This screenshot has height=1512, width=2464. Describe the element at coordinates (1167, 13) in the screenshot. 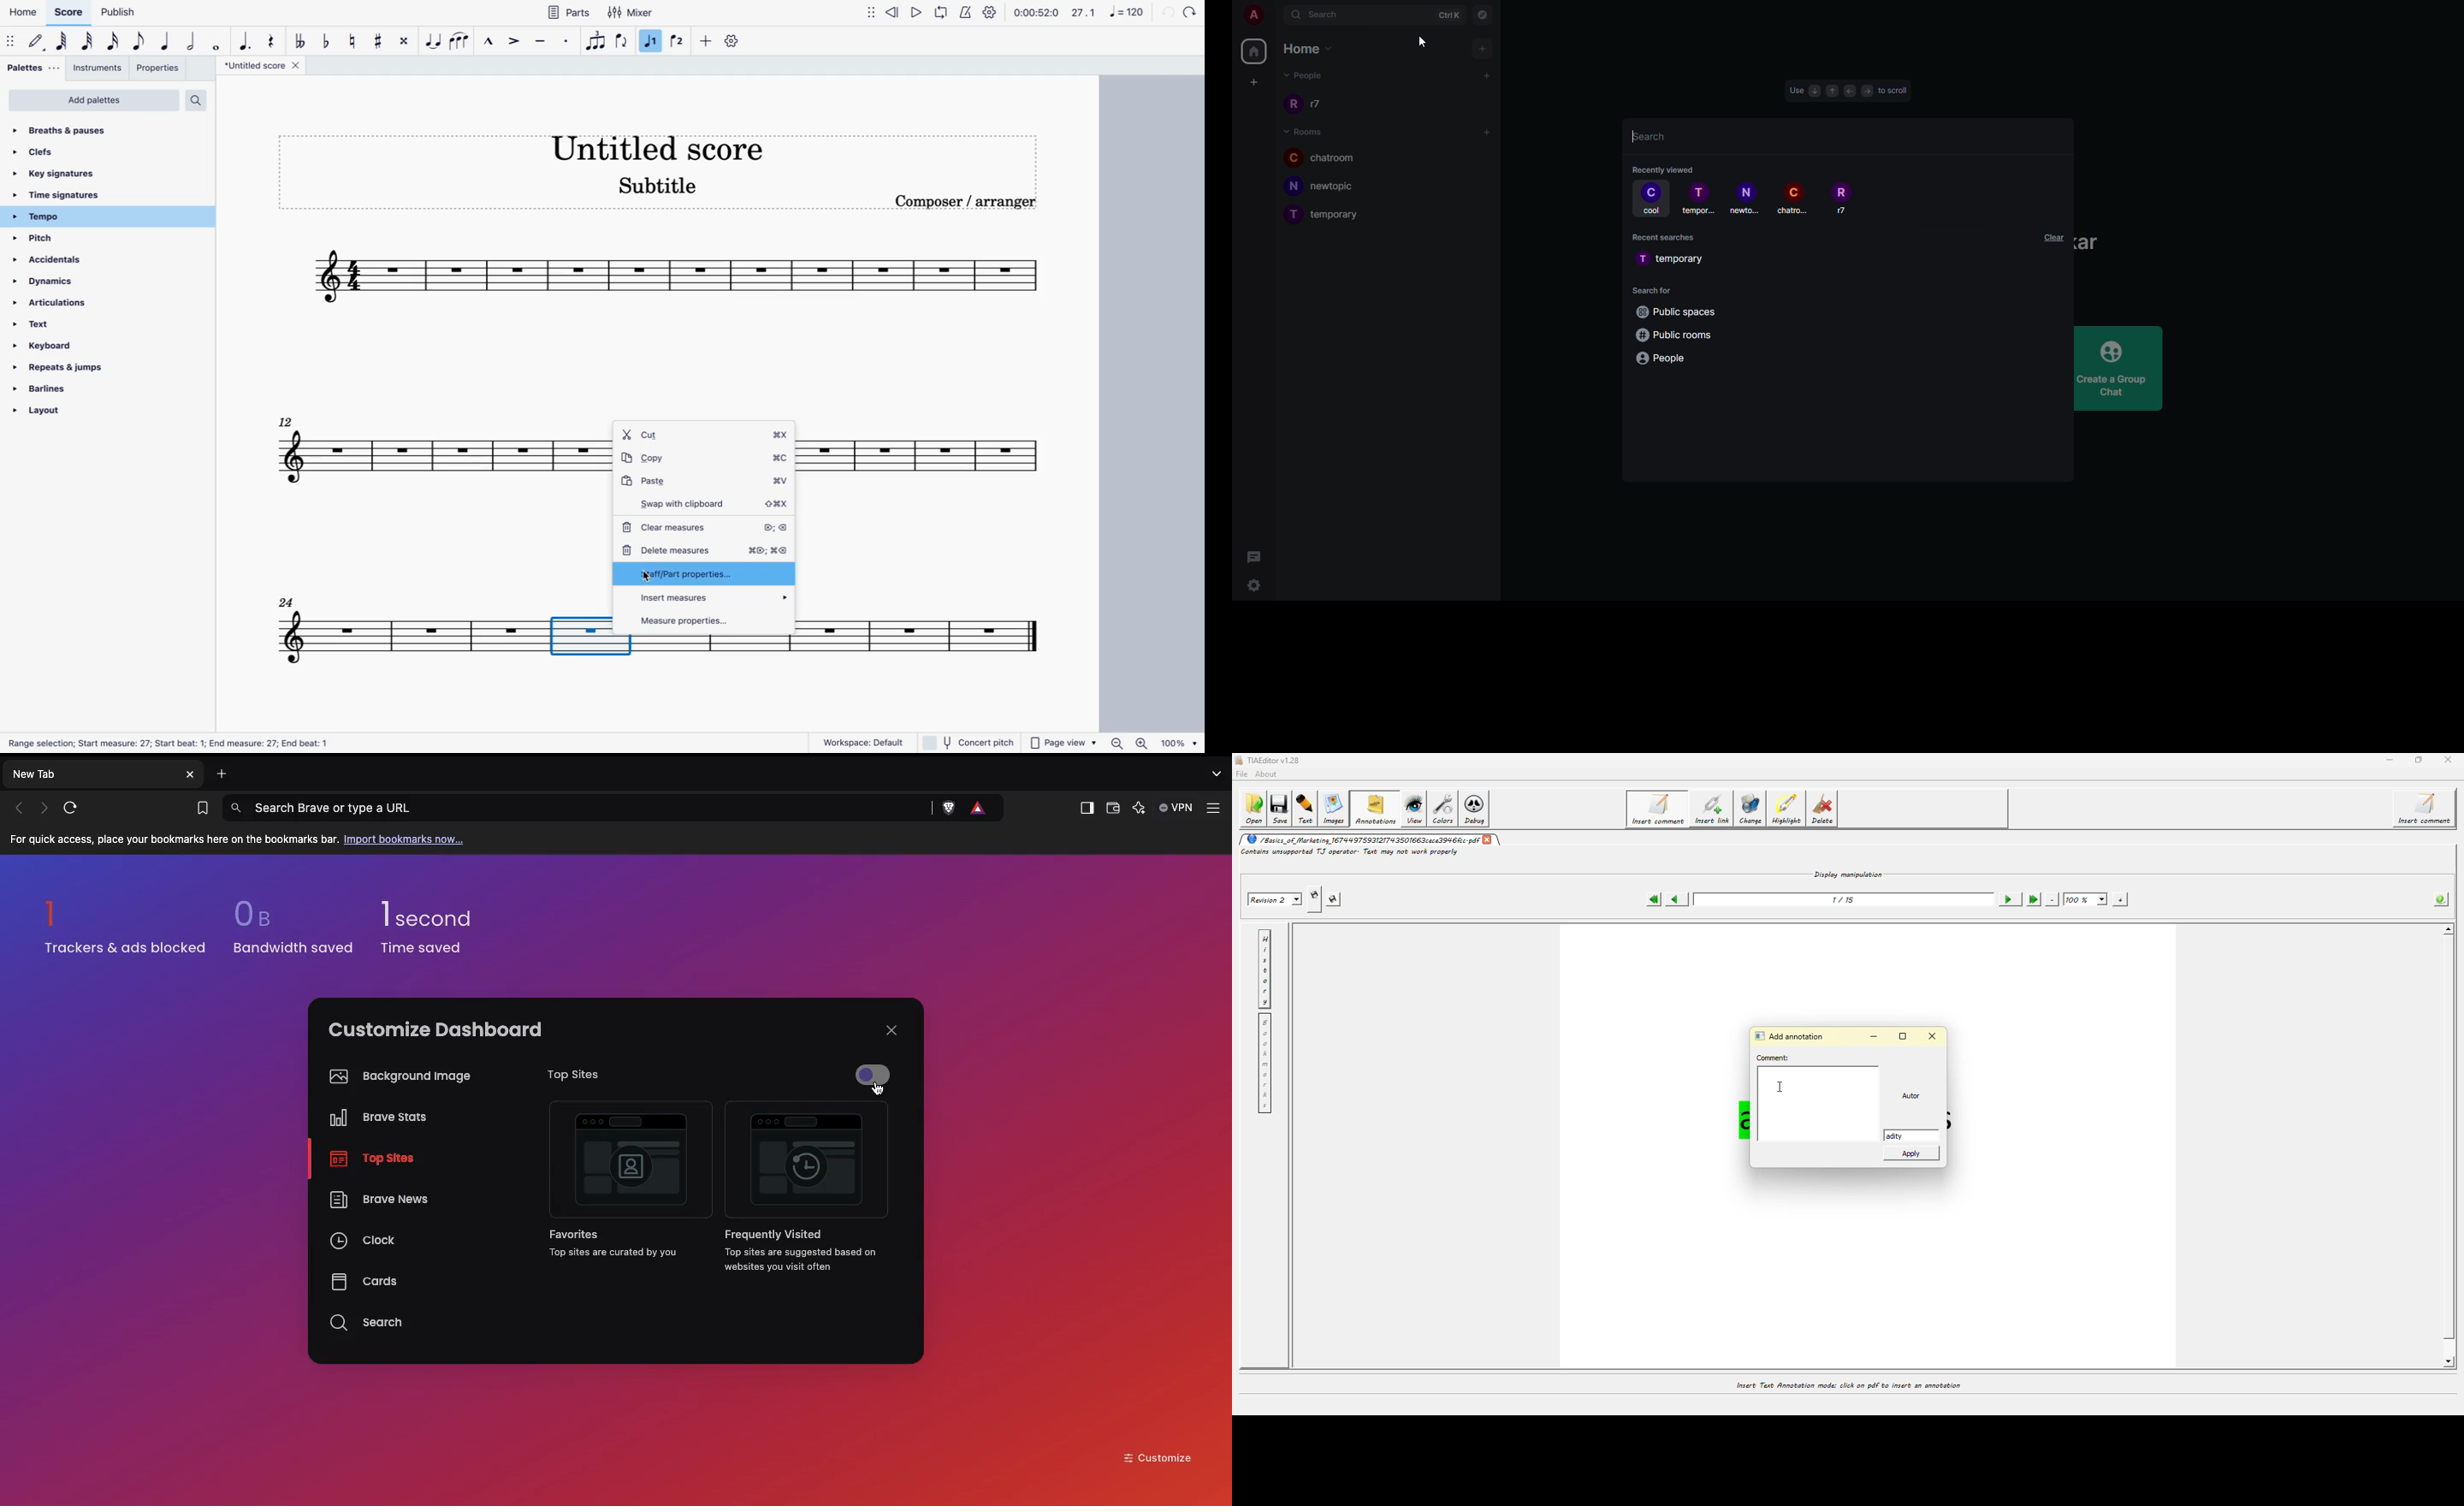

I see `back` at that location.